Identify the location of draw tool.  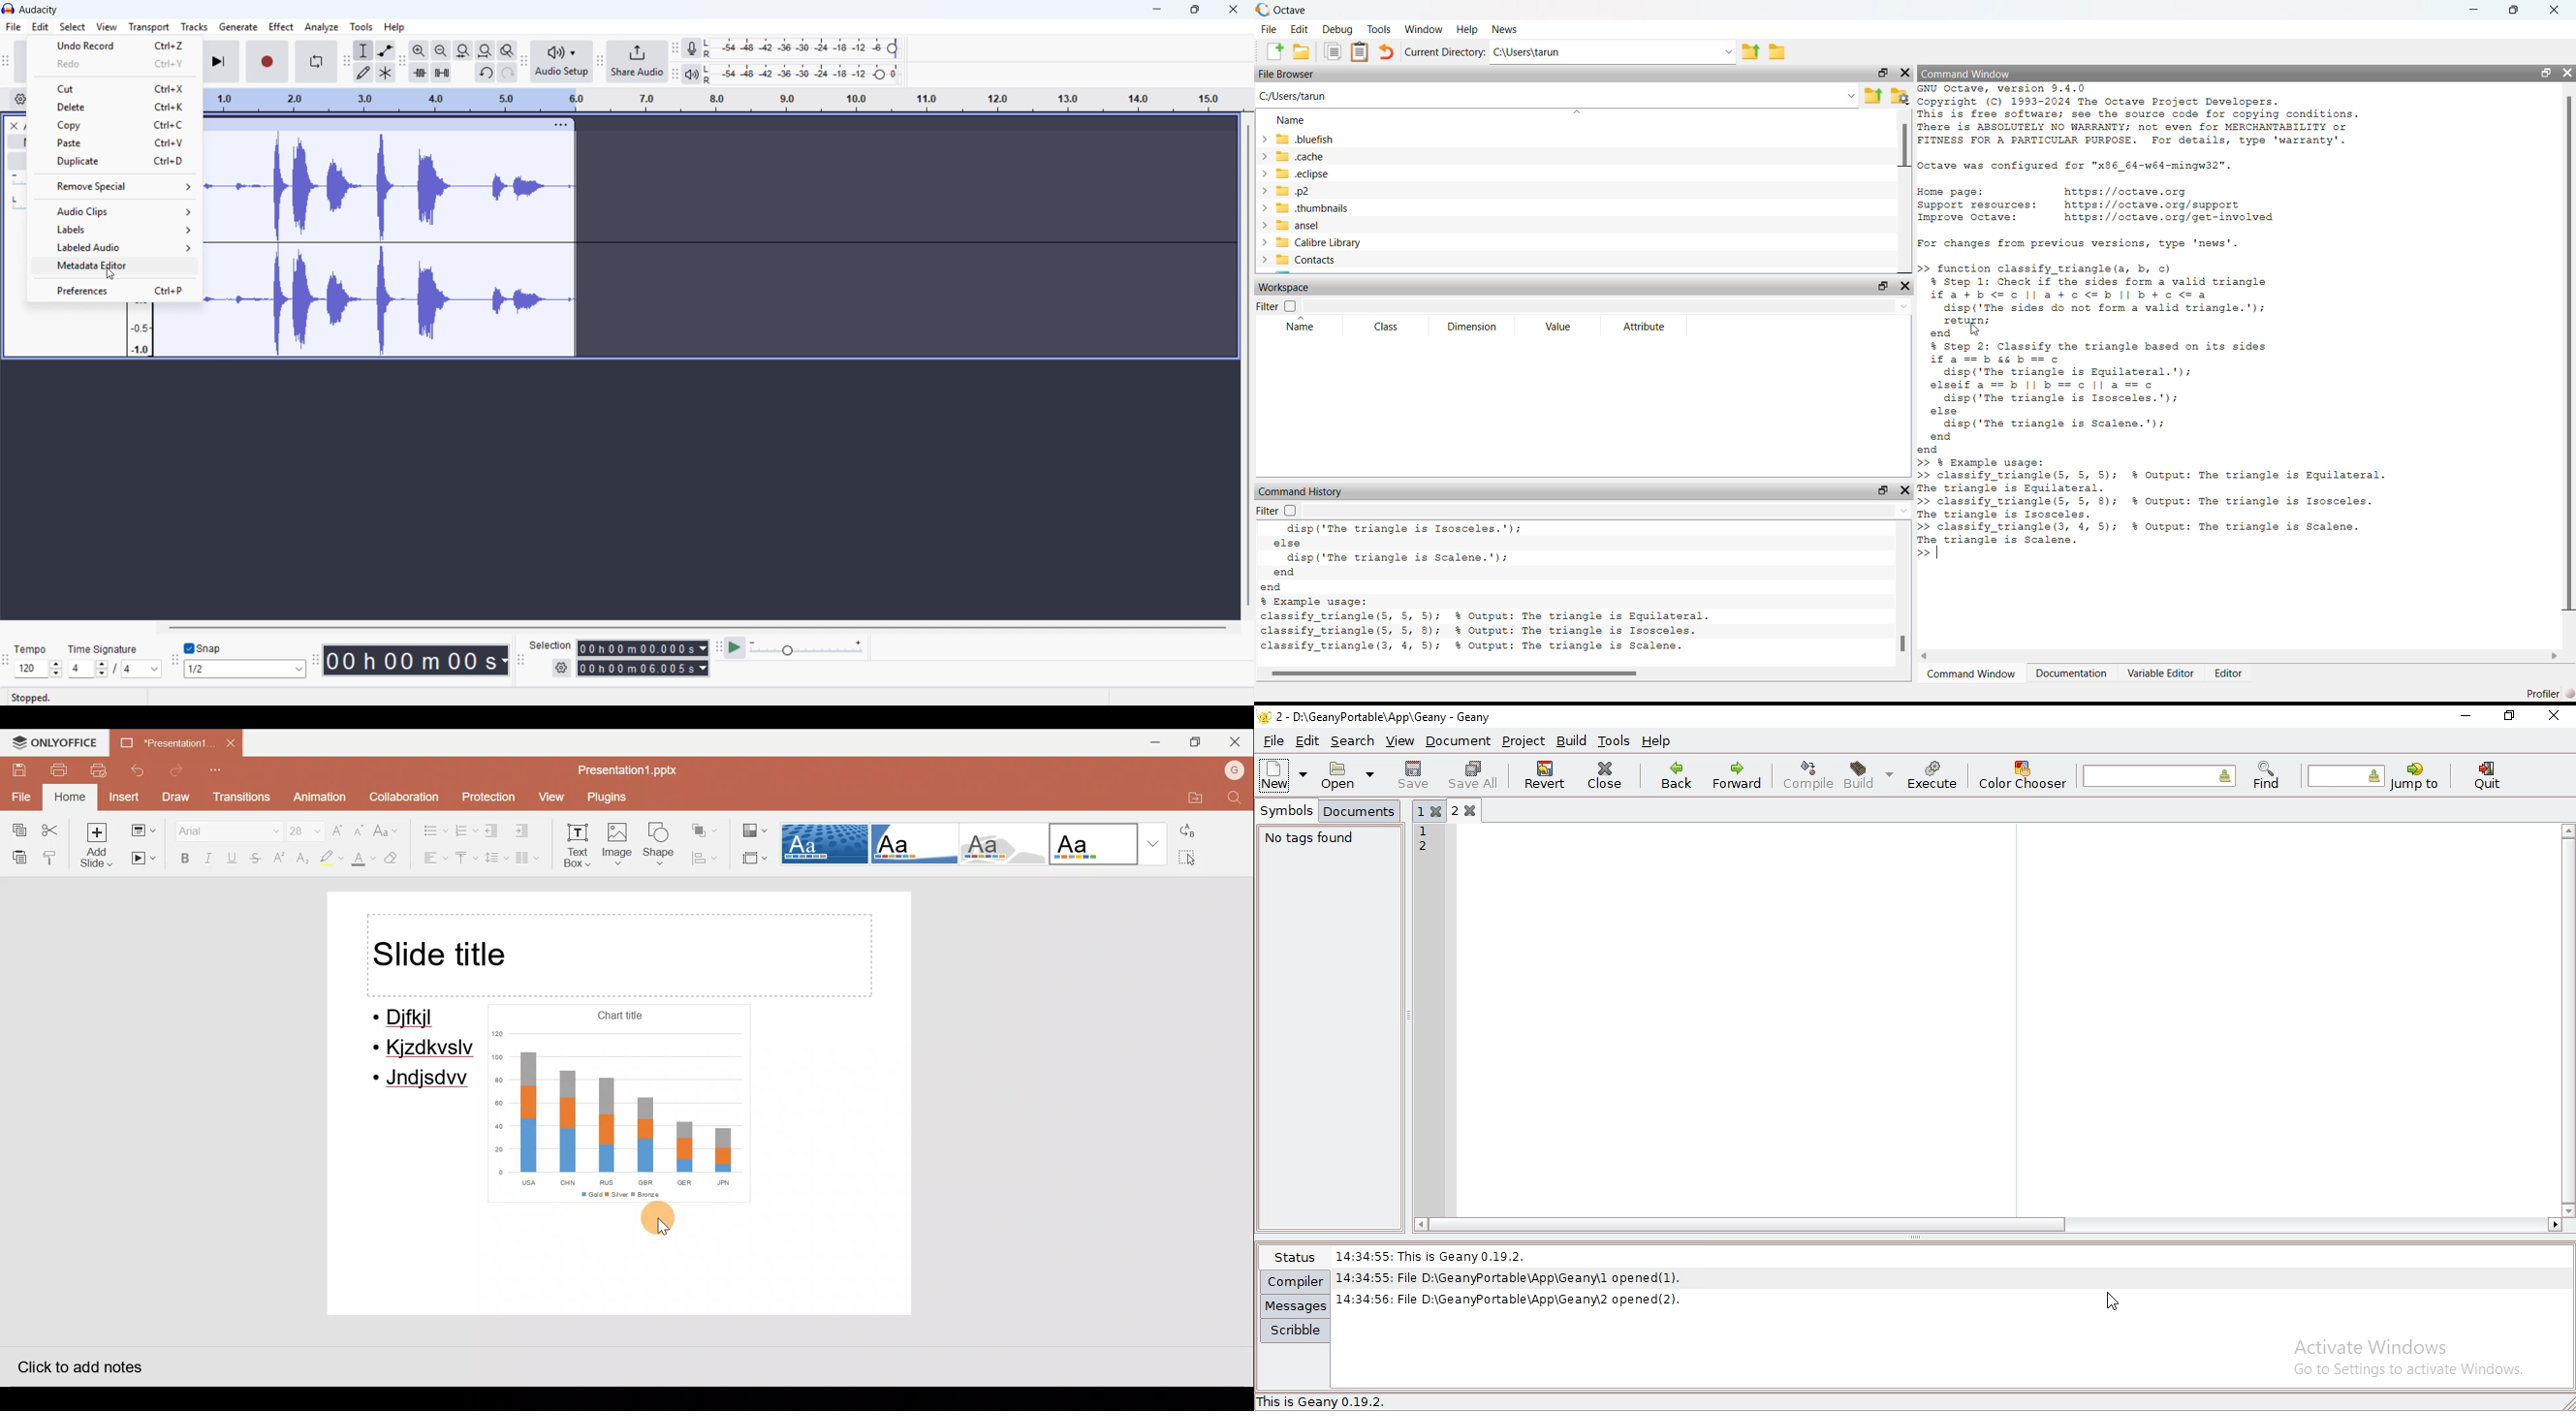
(363, 73).